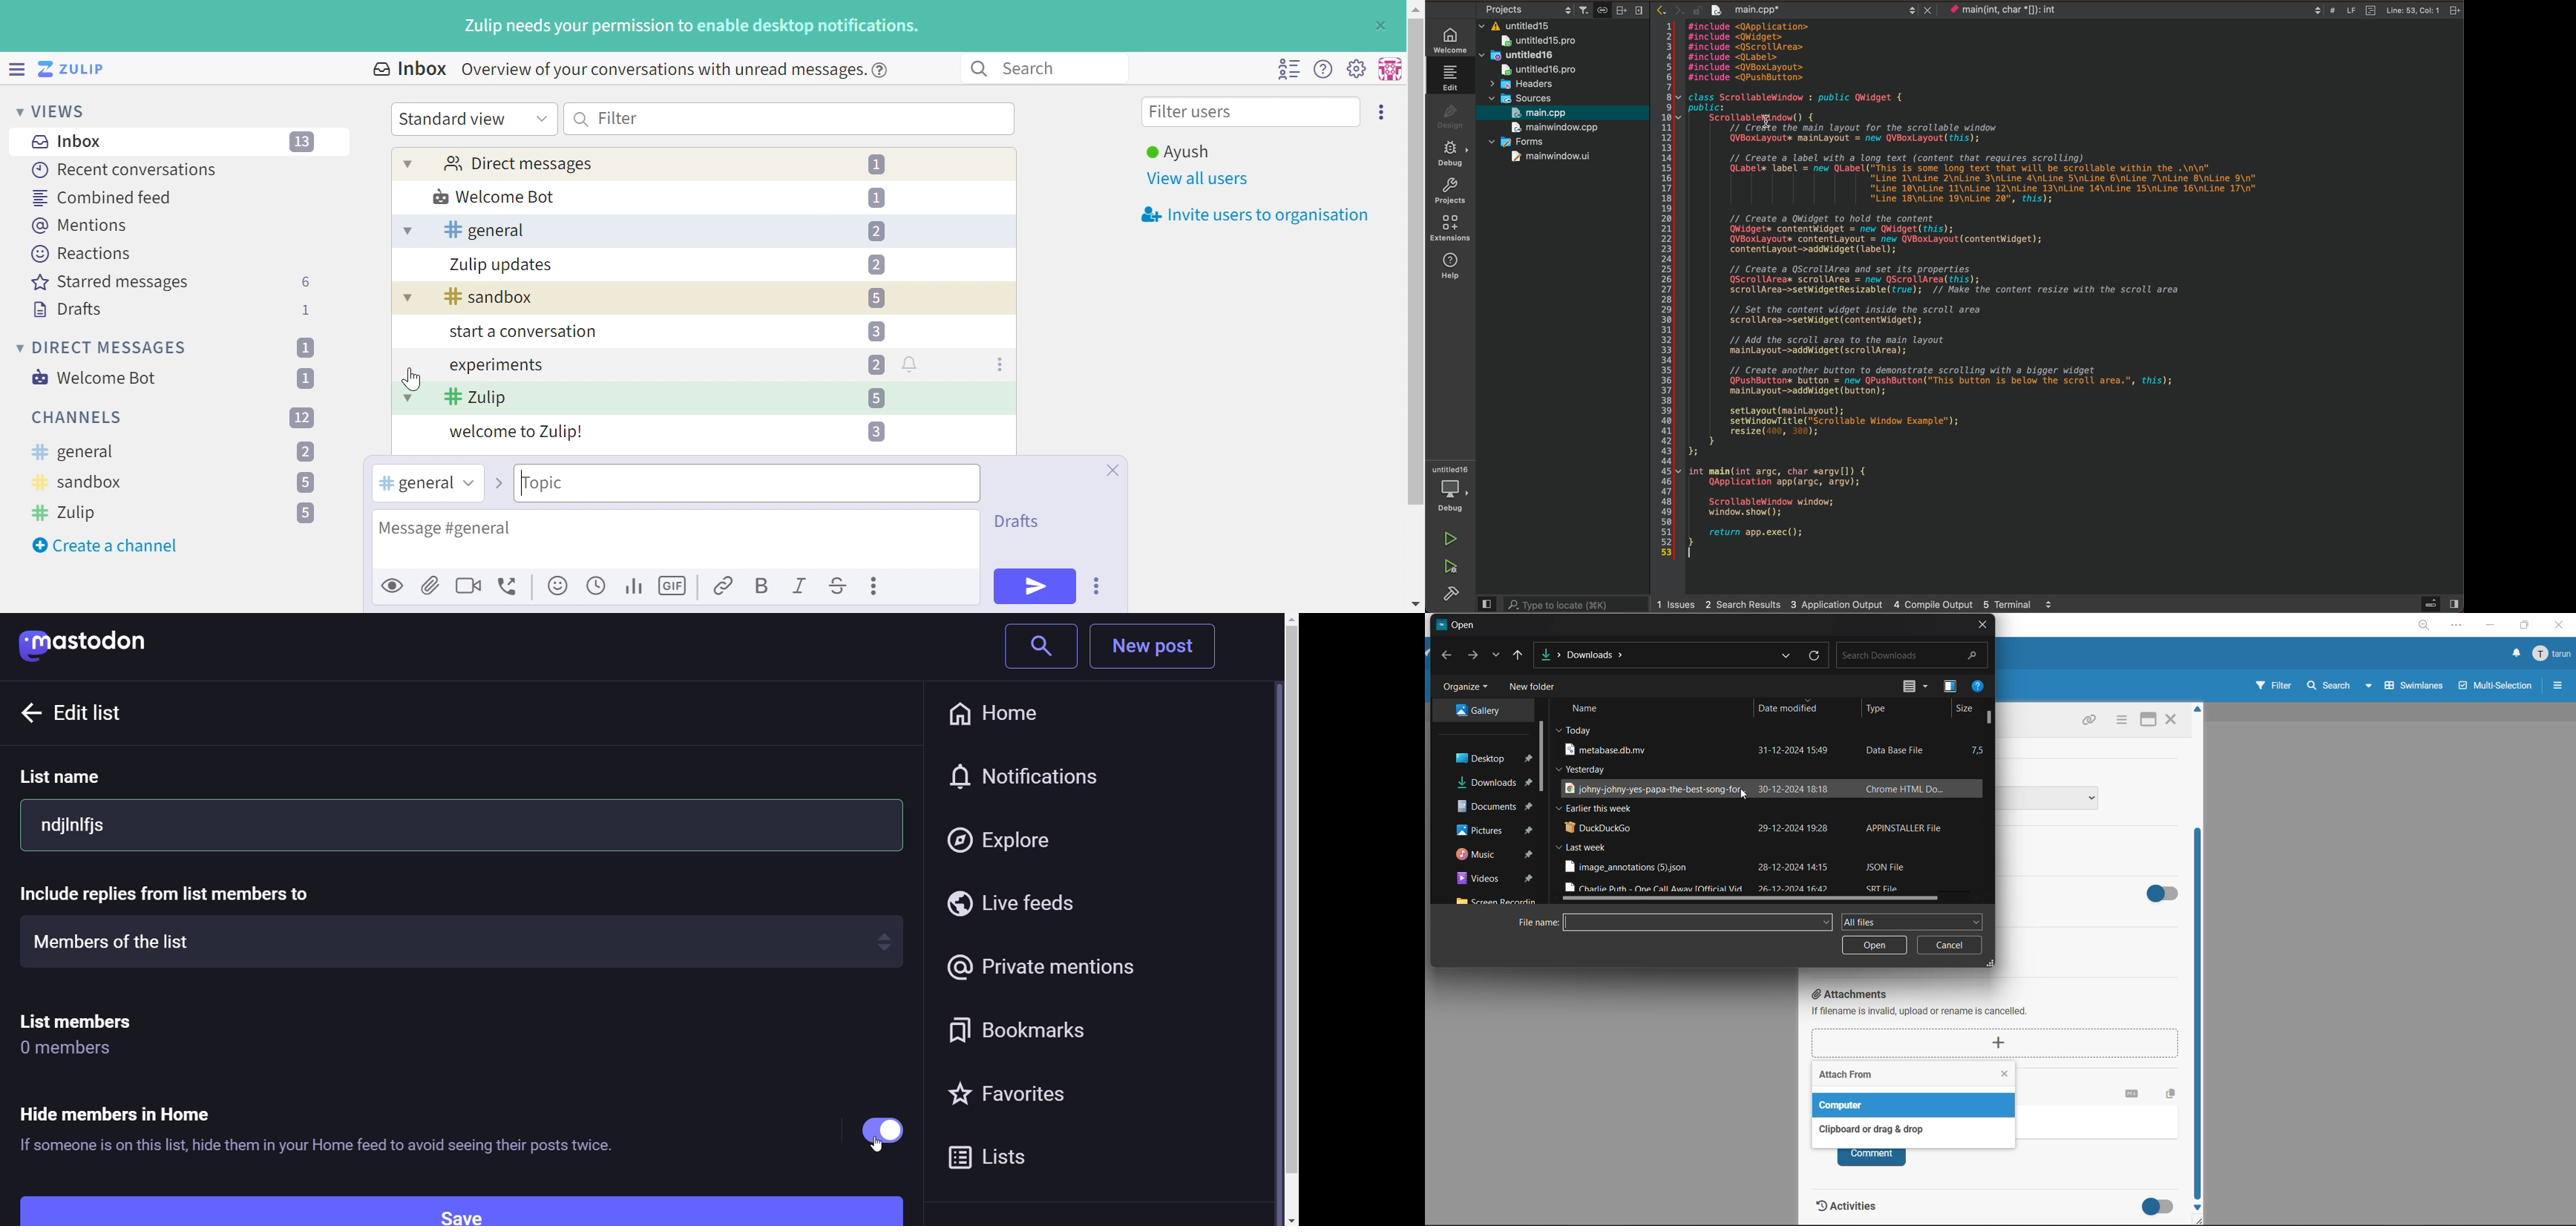 The image size is (2576, 1232). Describe the element at coordinates (1416, 261) in the screenshot. I see `vertical scrollbar` at that location.